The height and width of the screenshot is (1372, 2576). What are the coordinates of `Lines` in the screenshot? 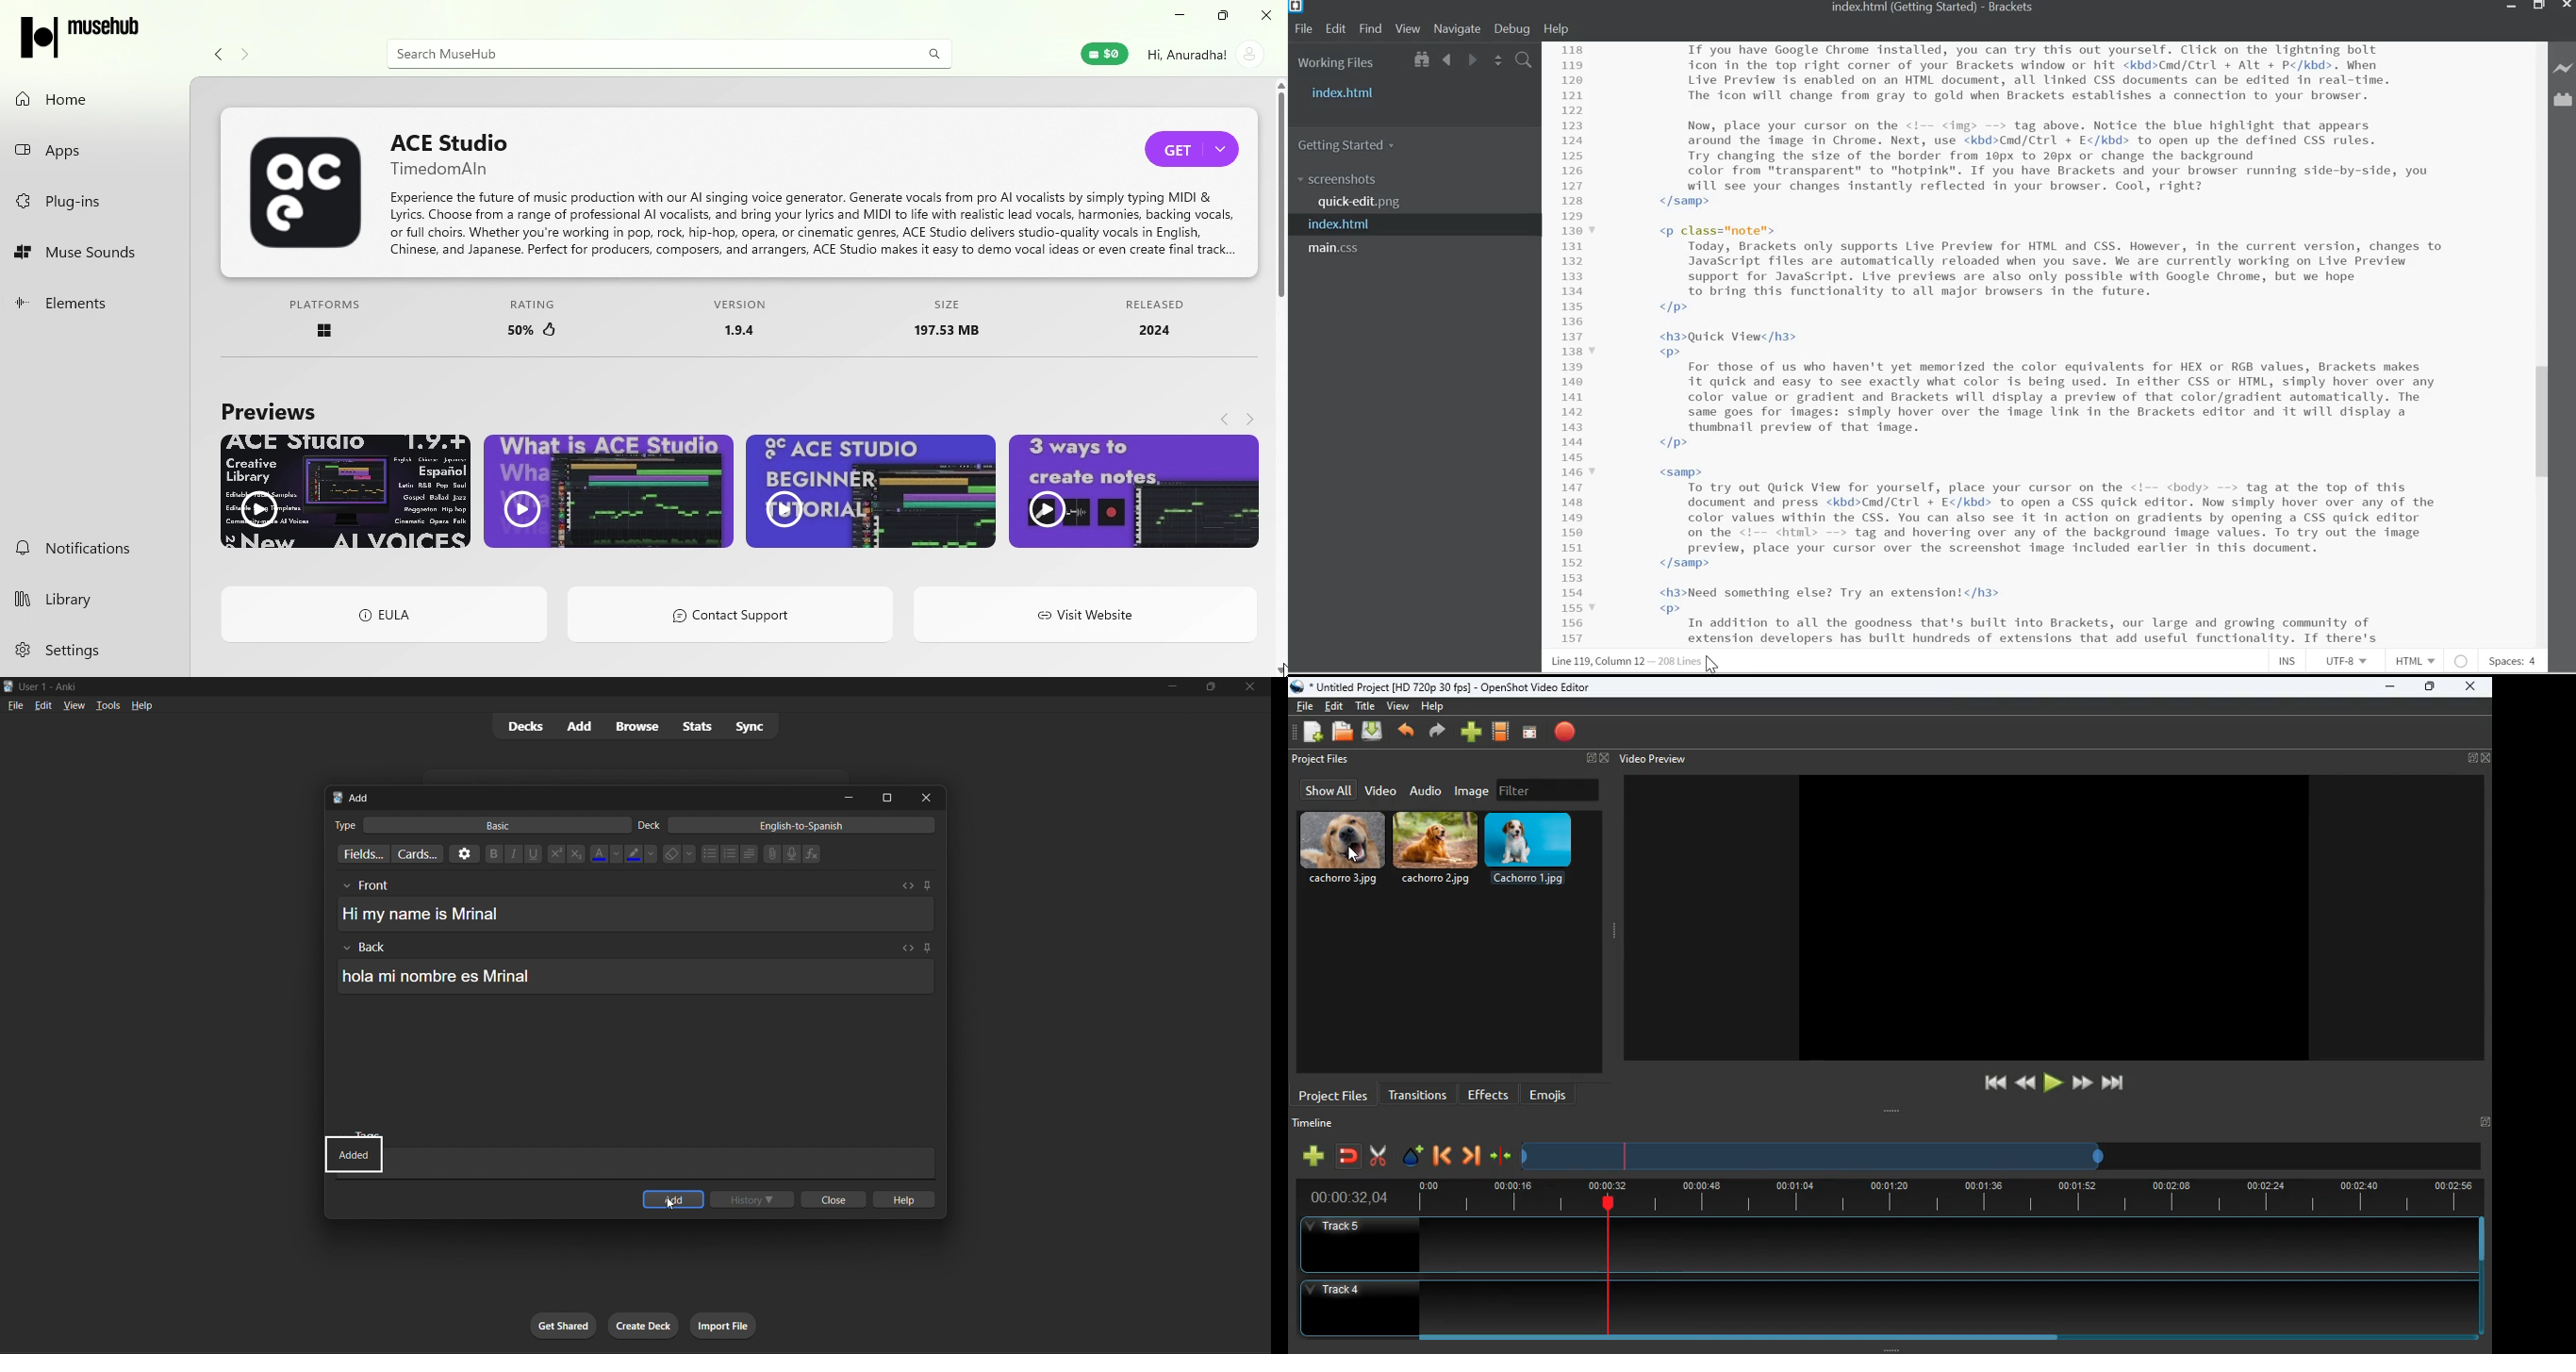 It's located at (1681, 661).